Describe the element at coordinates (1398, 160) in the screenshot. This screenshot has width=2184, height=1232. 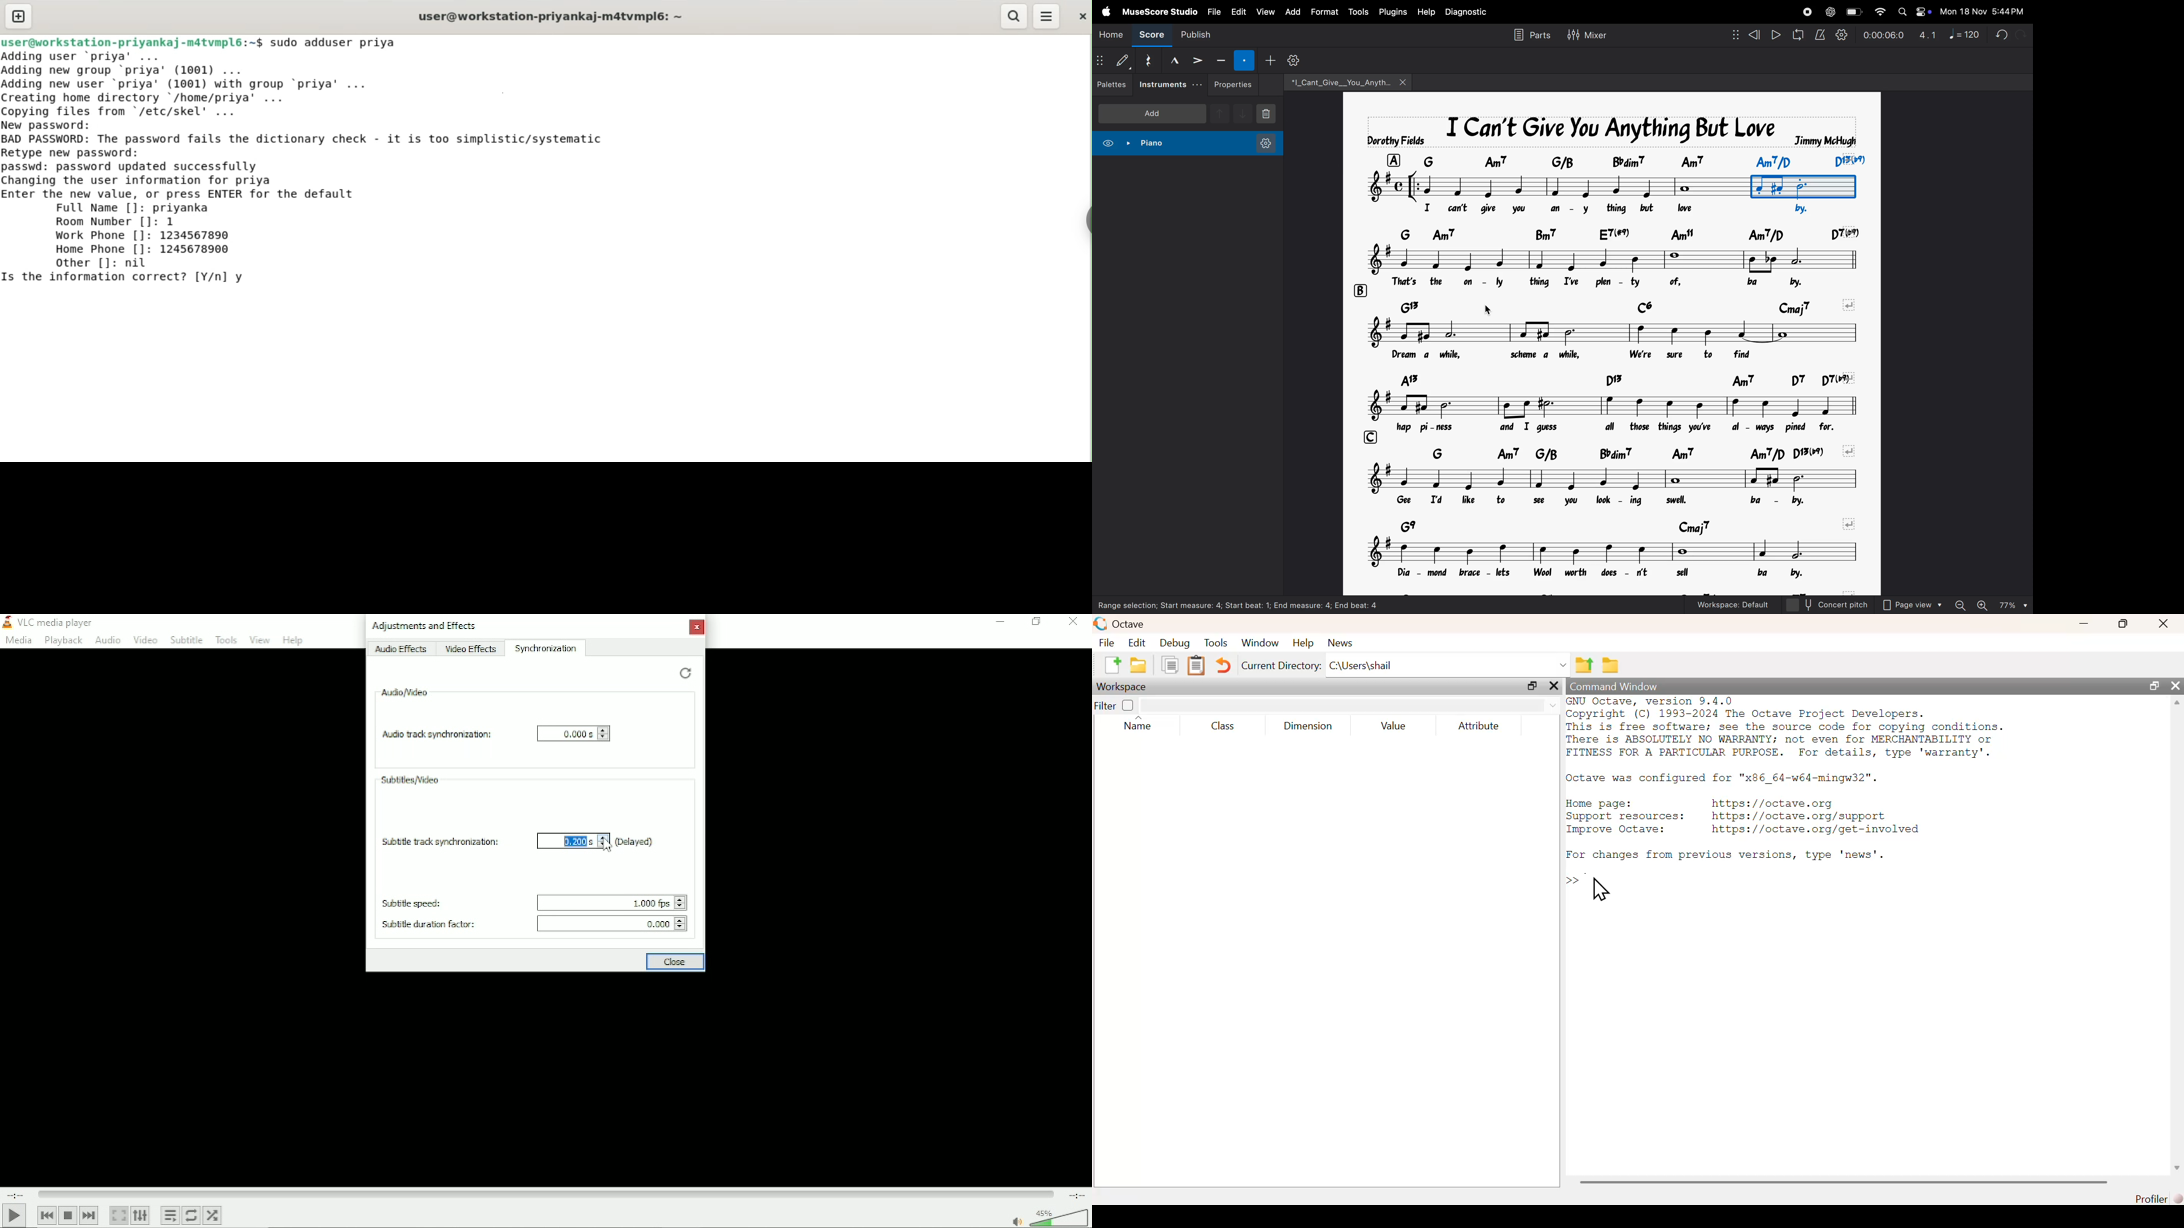
I see `row` at that location.